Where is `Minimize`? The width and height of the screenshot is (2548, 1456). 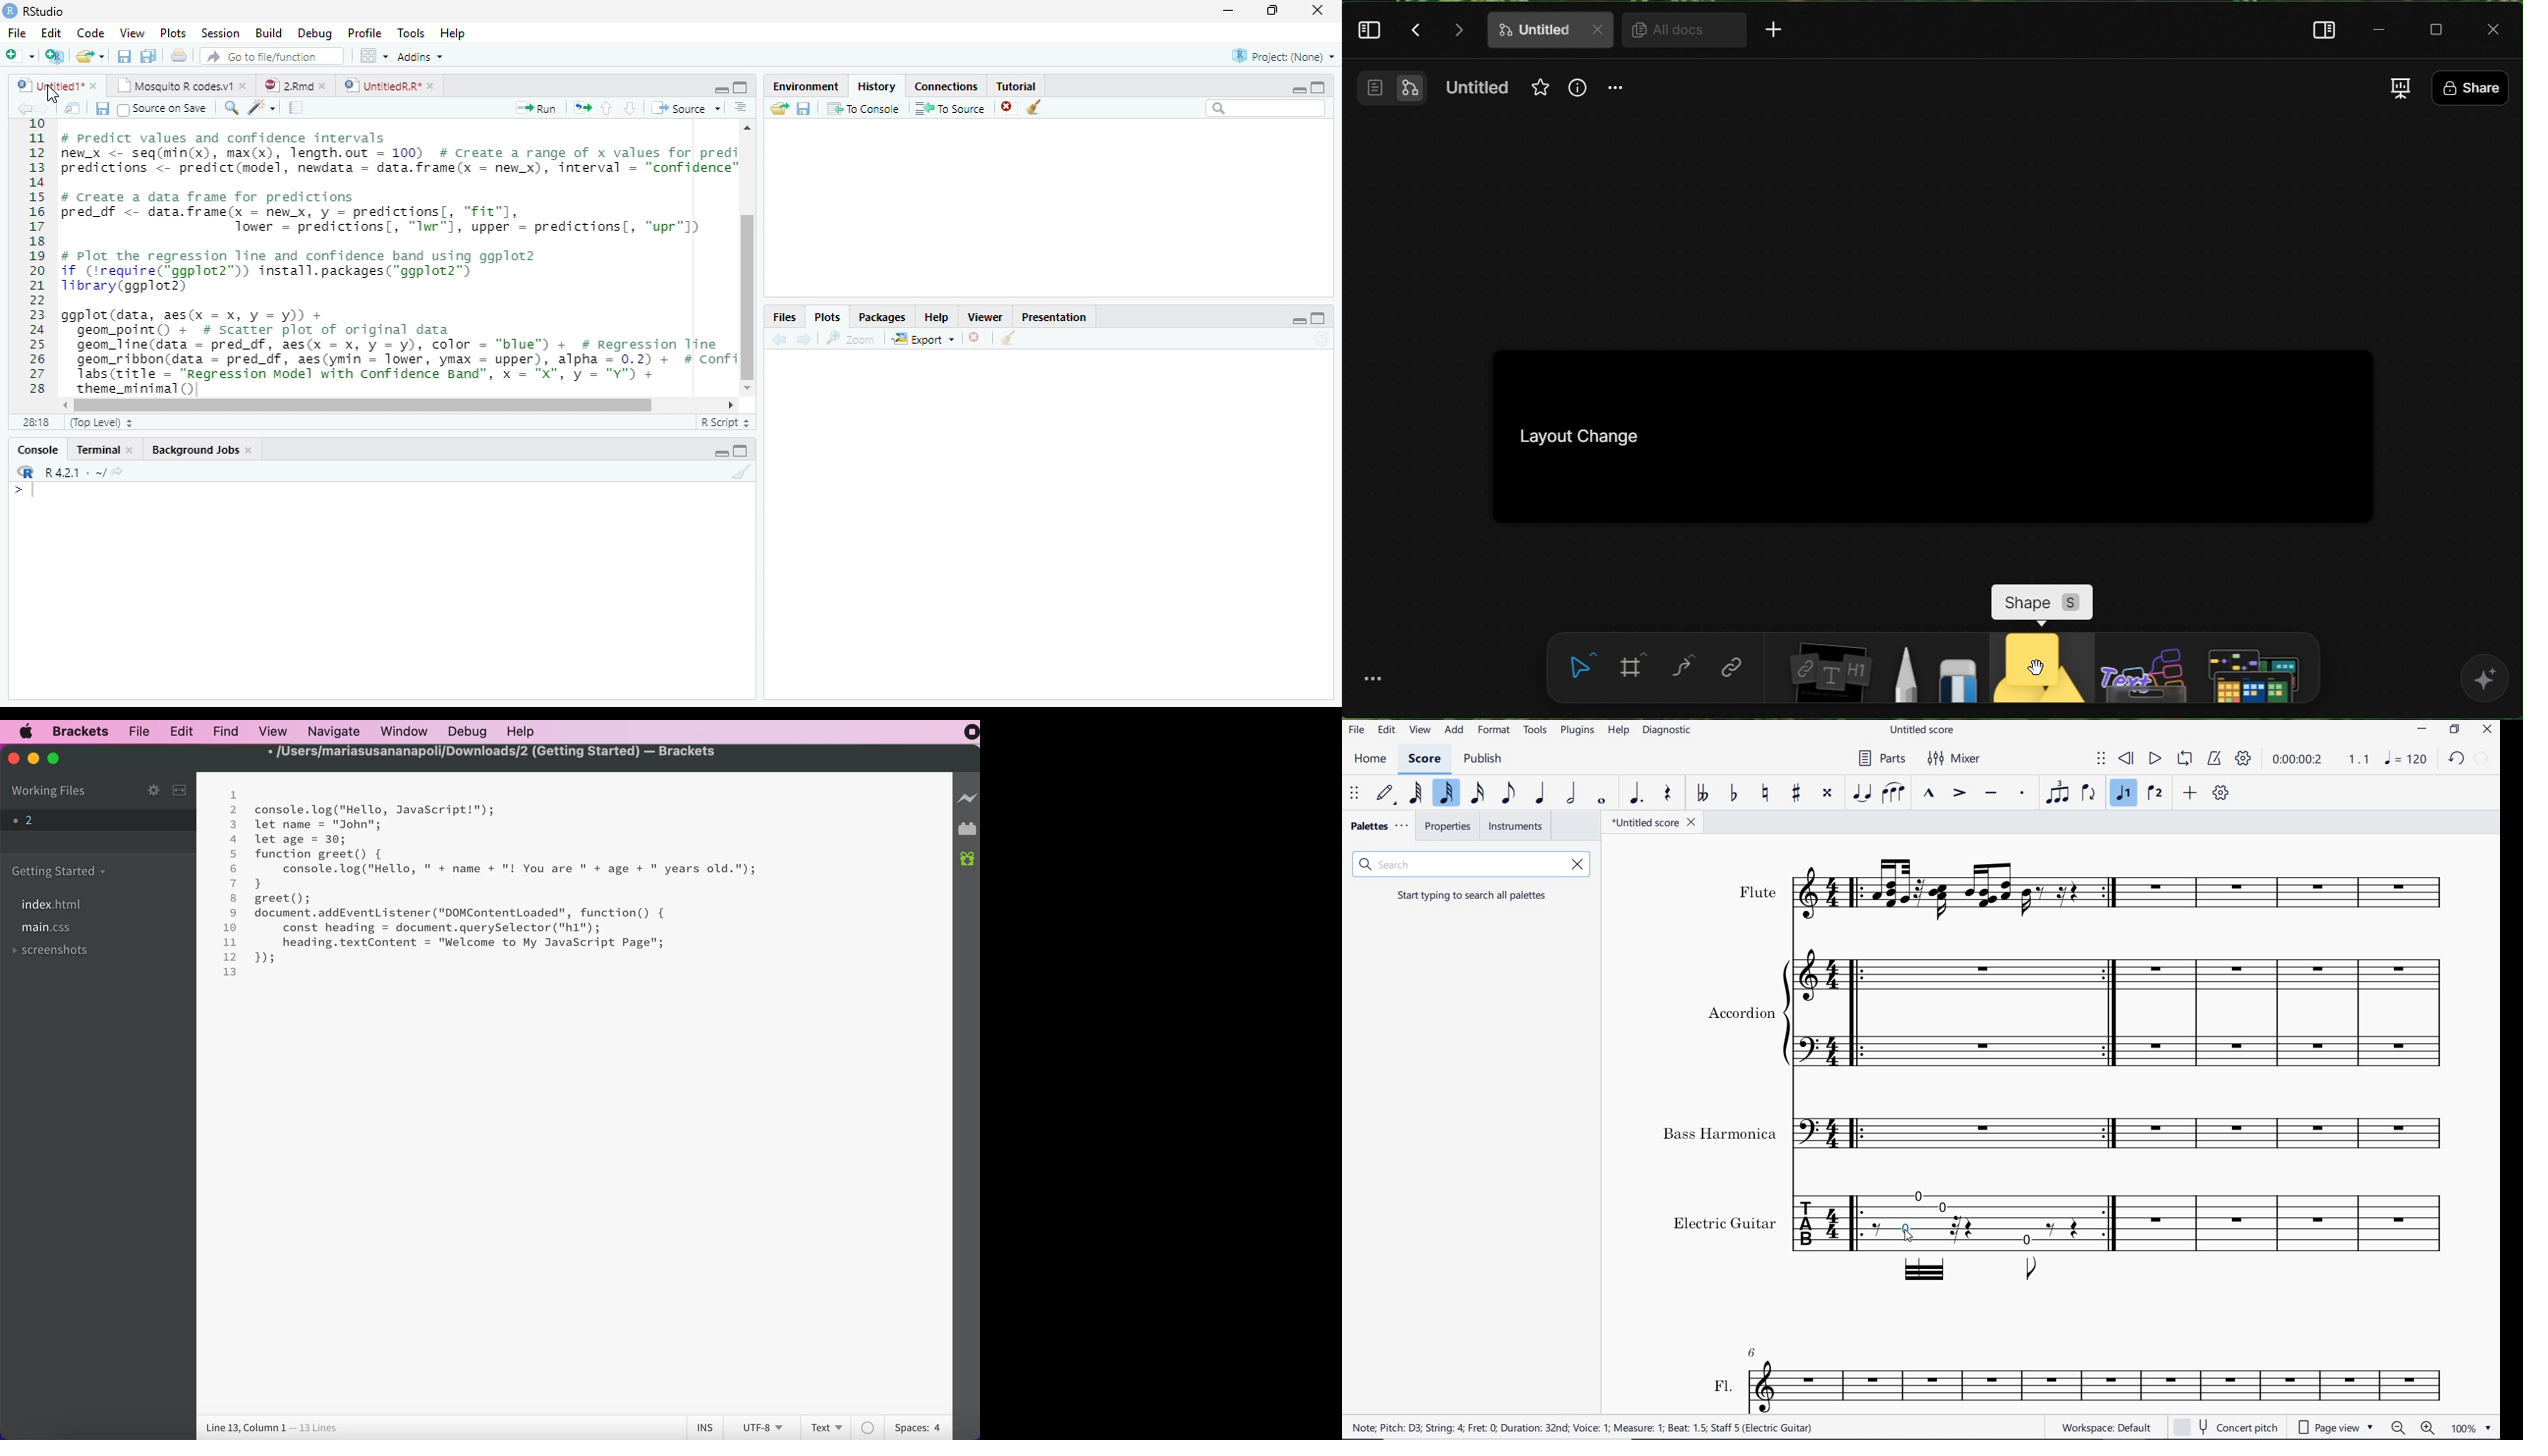
Minimize is located at coordinates (721, 454).